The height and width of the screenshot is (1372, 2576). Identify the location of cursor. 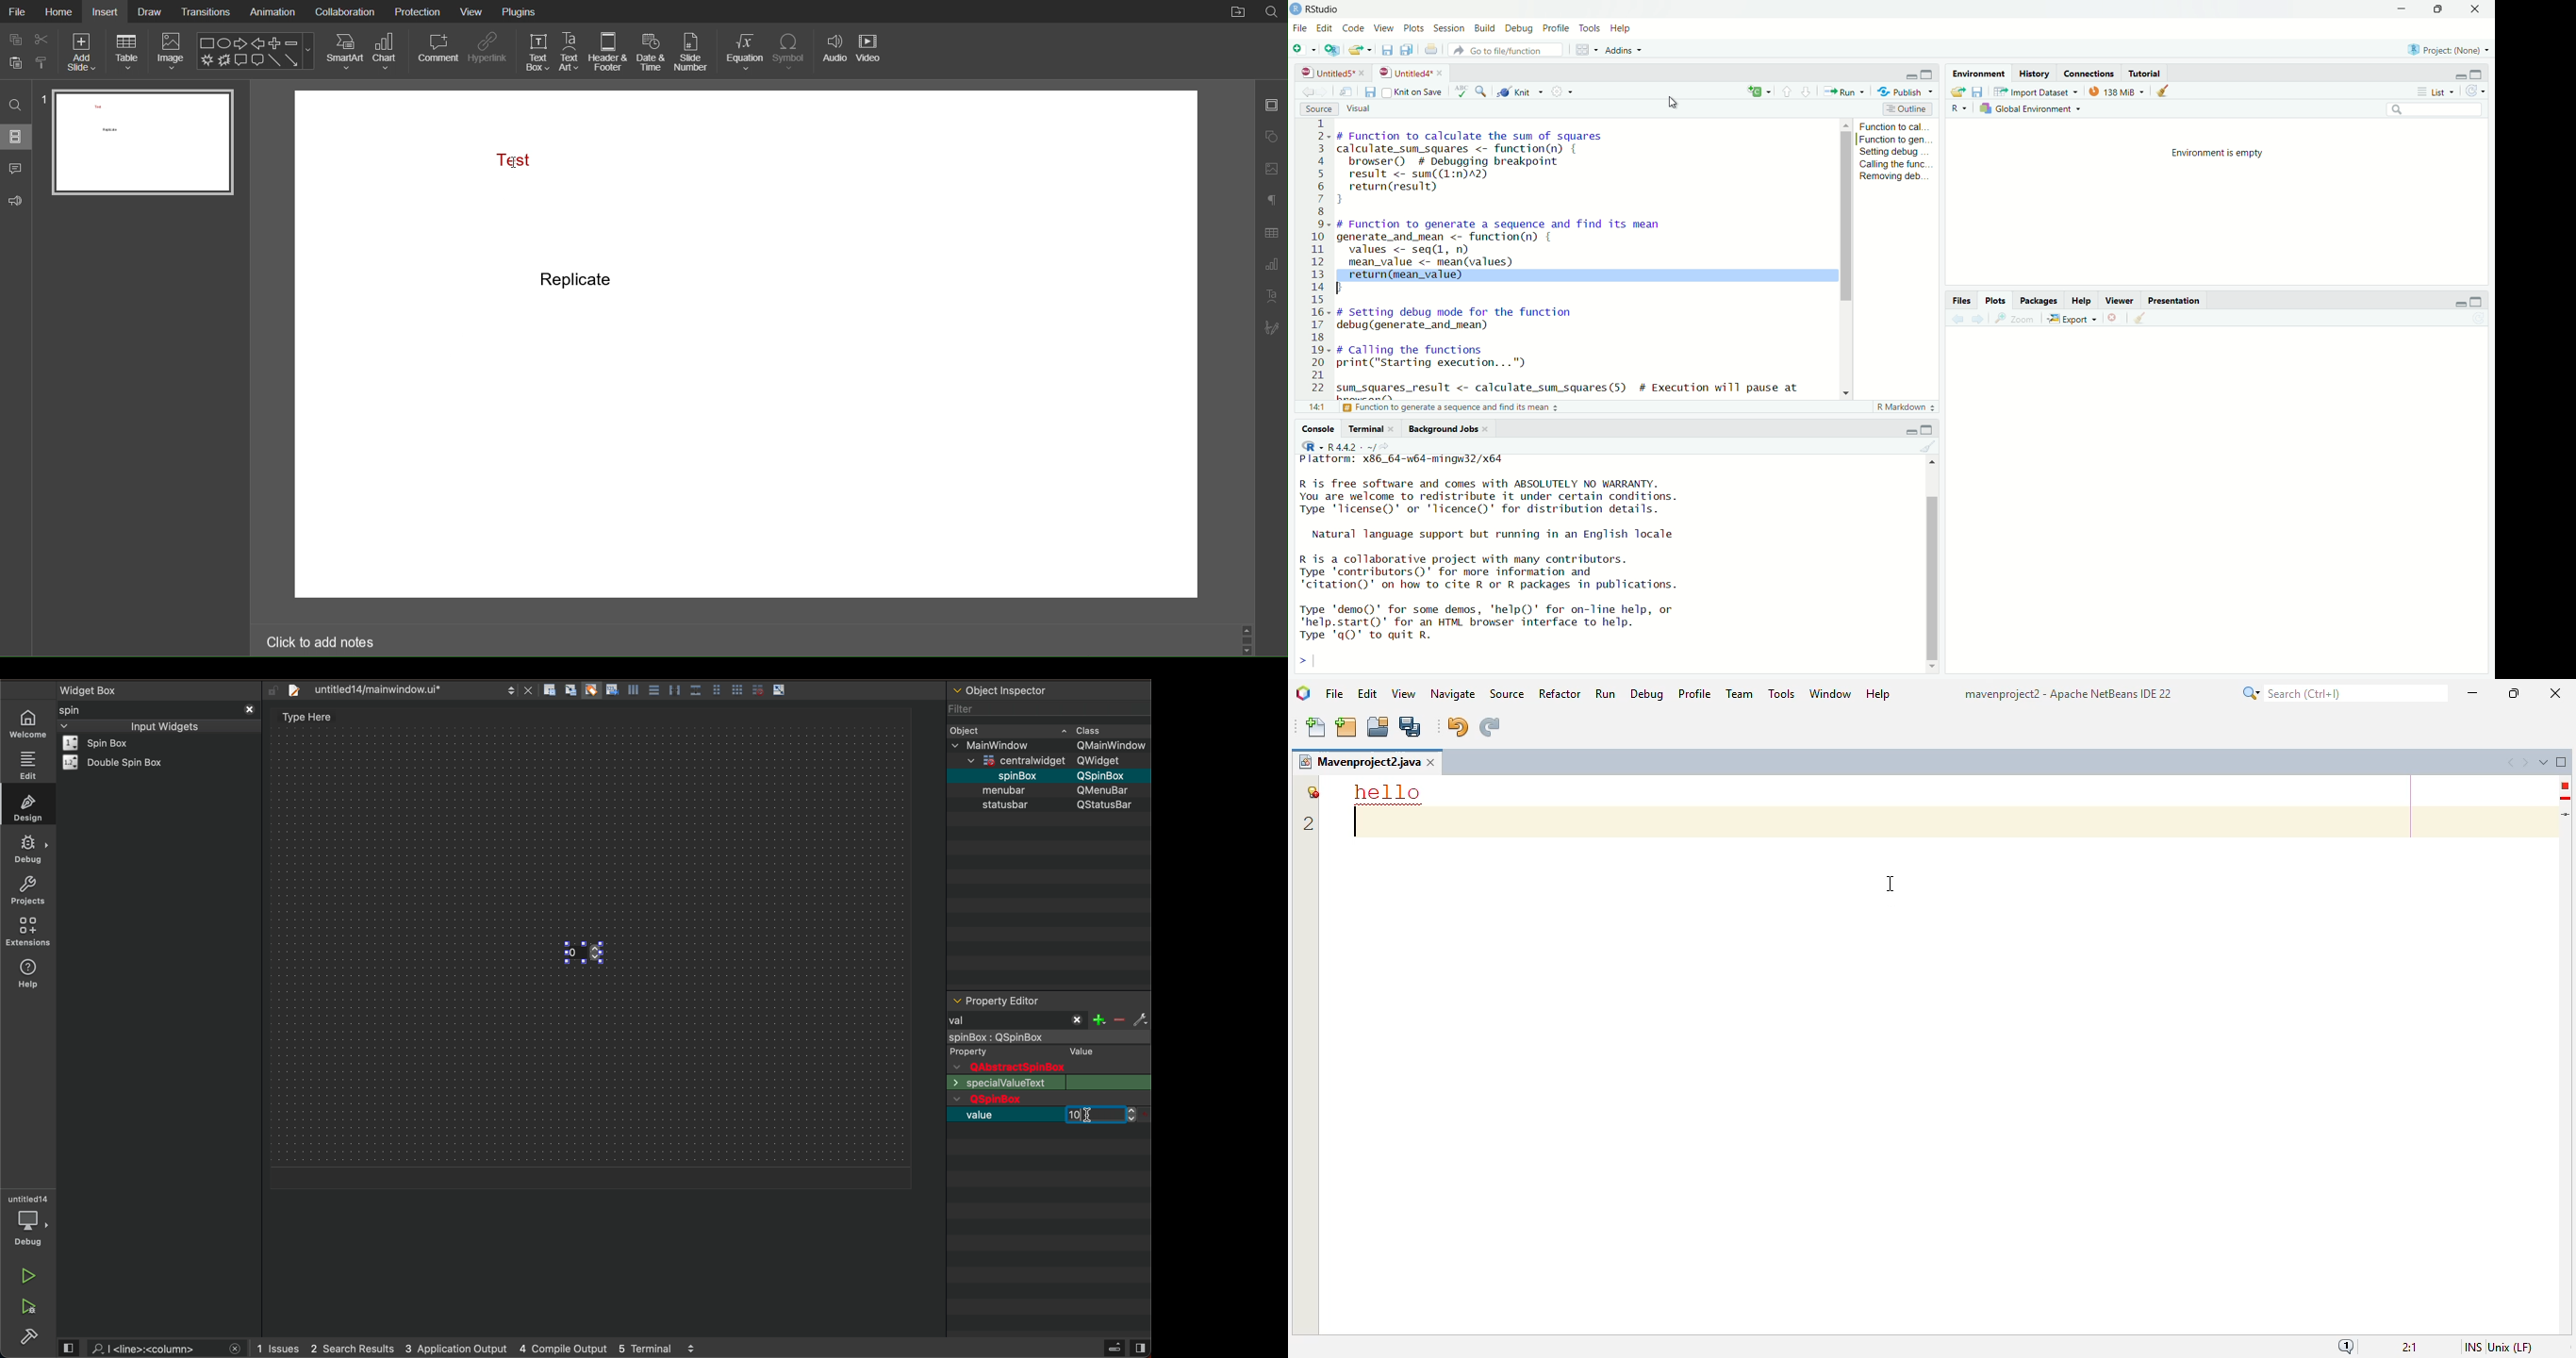
(1671, 104).